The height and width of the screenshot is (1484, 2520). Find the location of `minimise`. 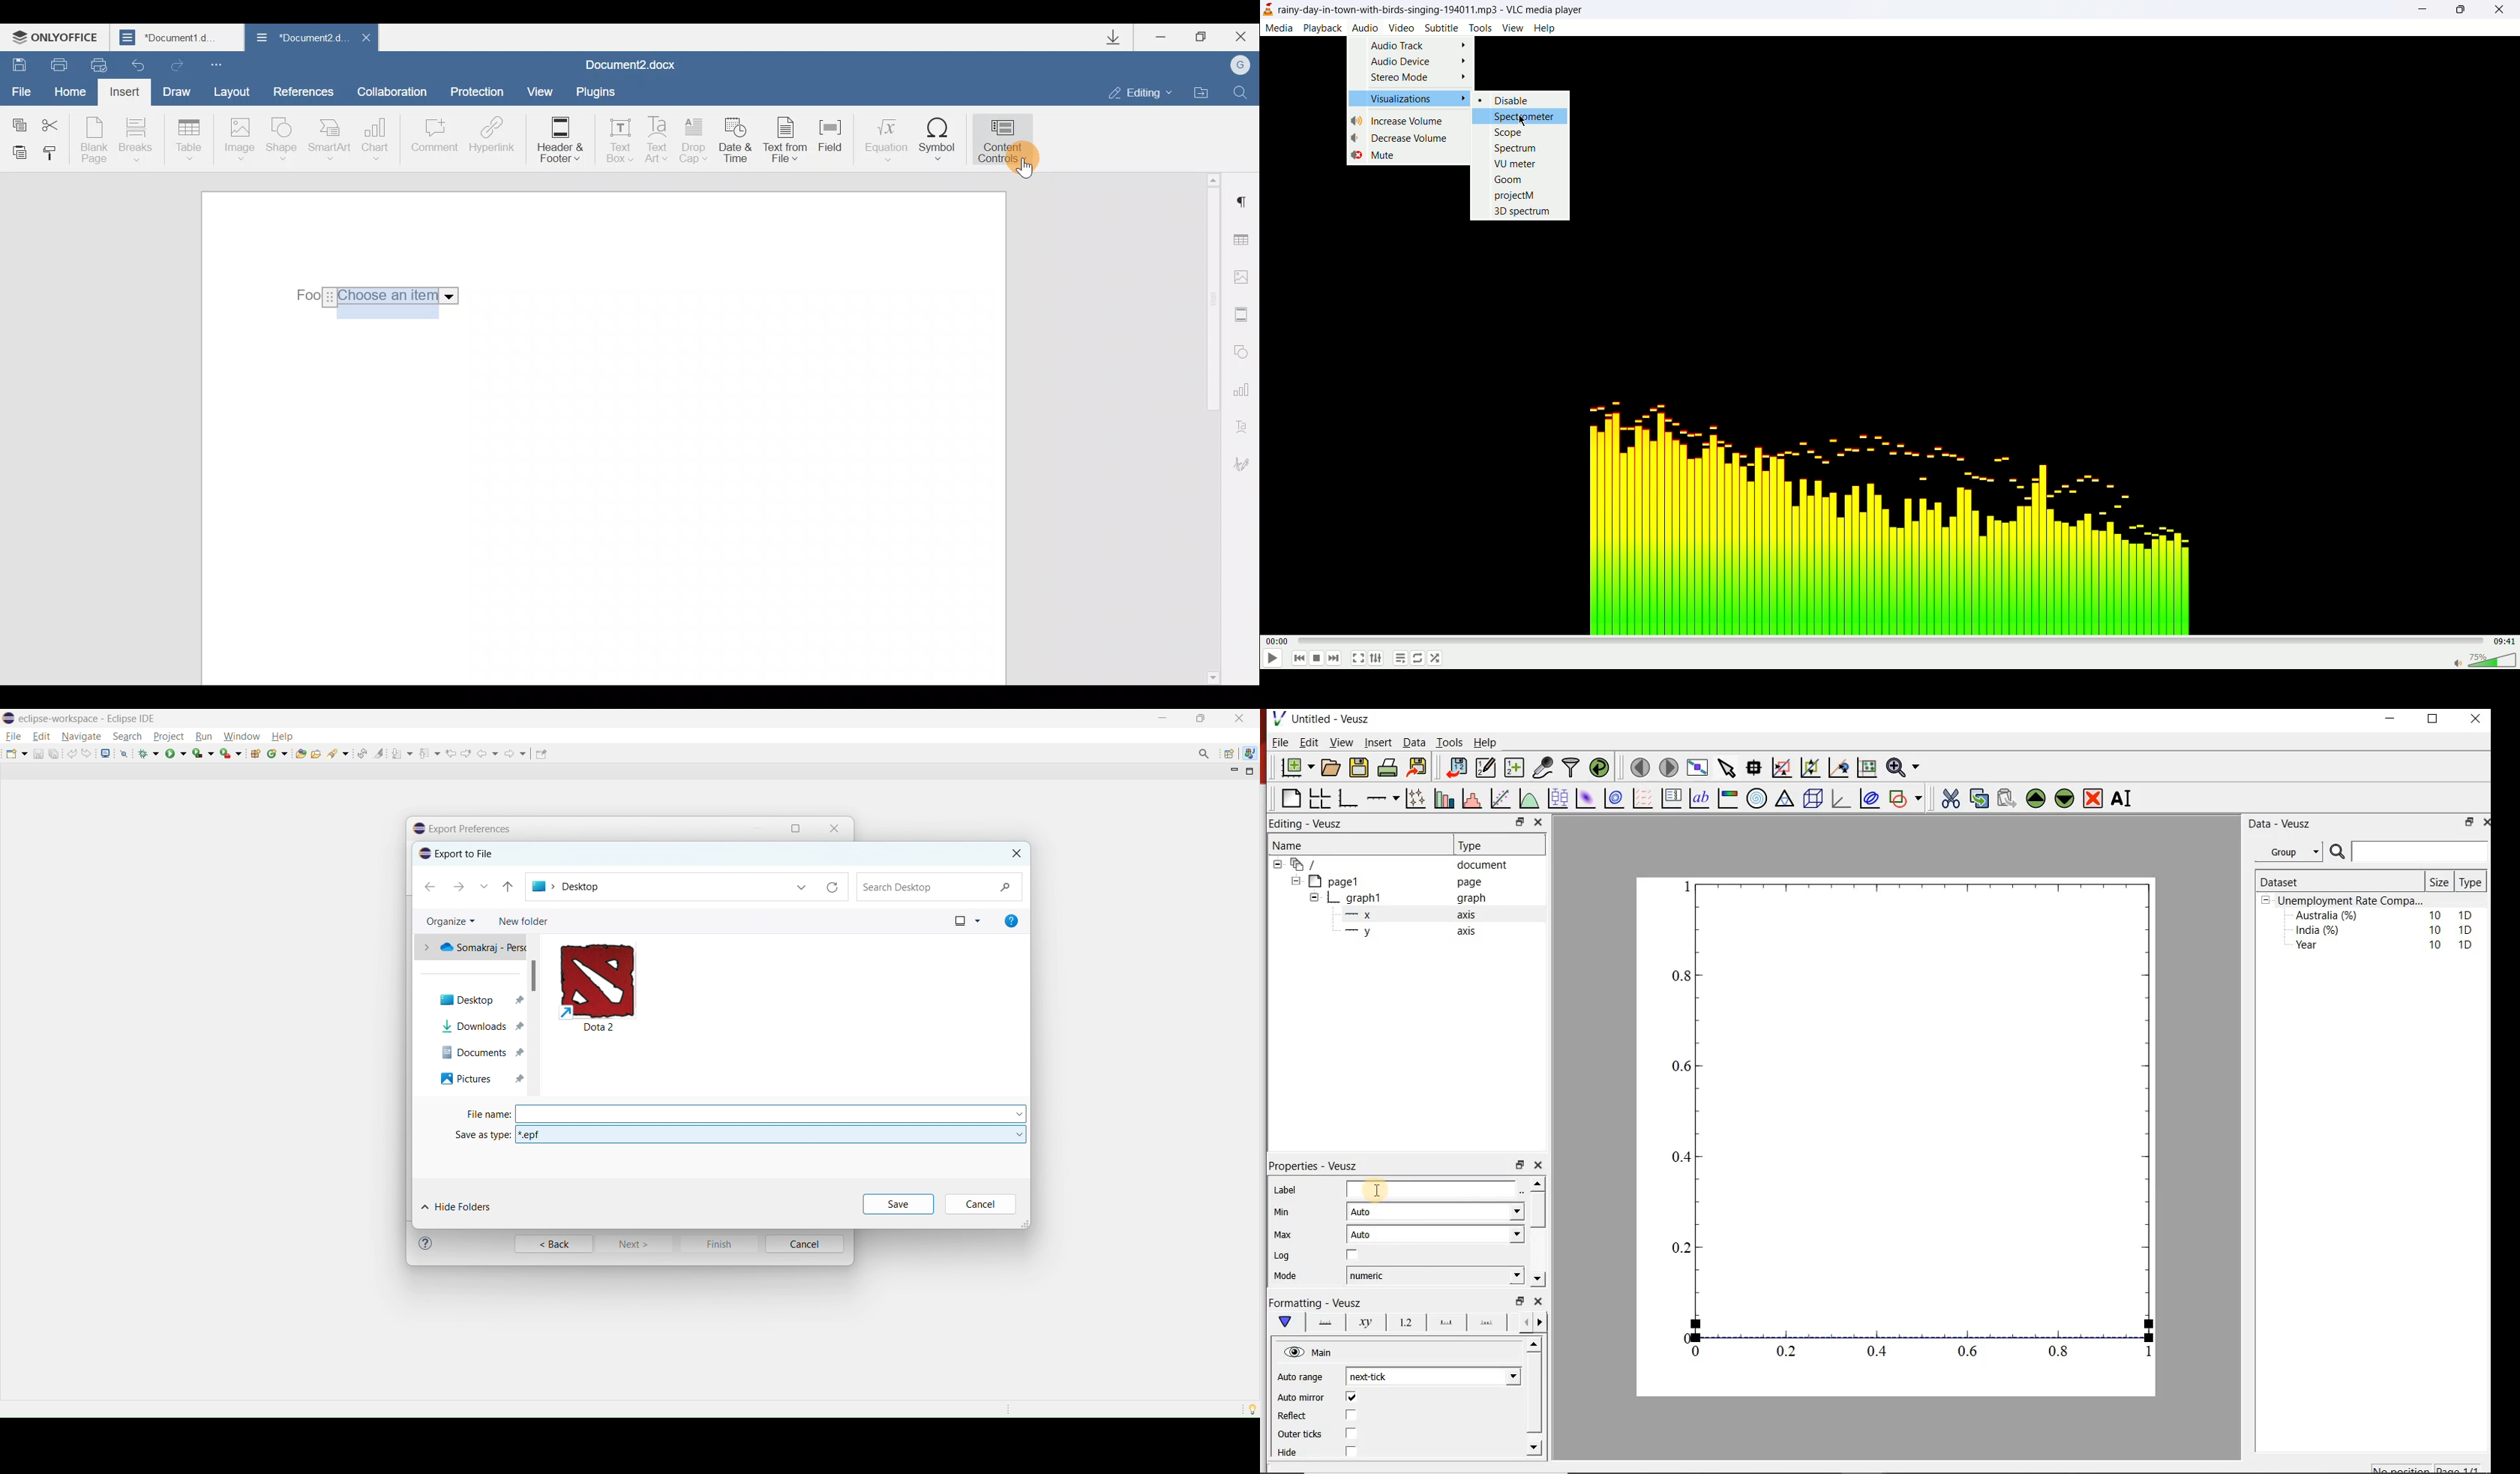

minimise is located at coordinates (2394, 722).